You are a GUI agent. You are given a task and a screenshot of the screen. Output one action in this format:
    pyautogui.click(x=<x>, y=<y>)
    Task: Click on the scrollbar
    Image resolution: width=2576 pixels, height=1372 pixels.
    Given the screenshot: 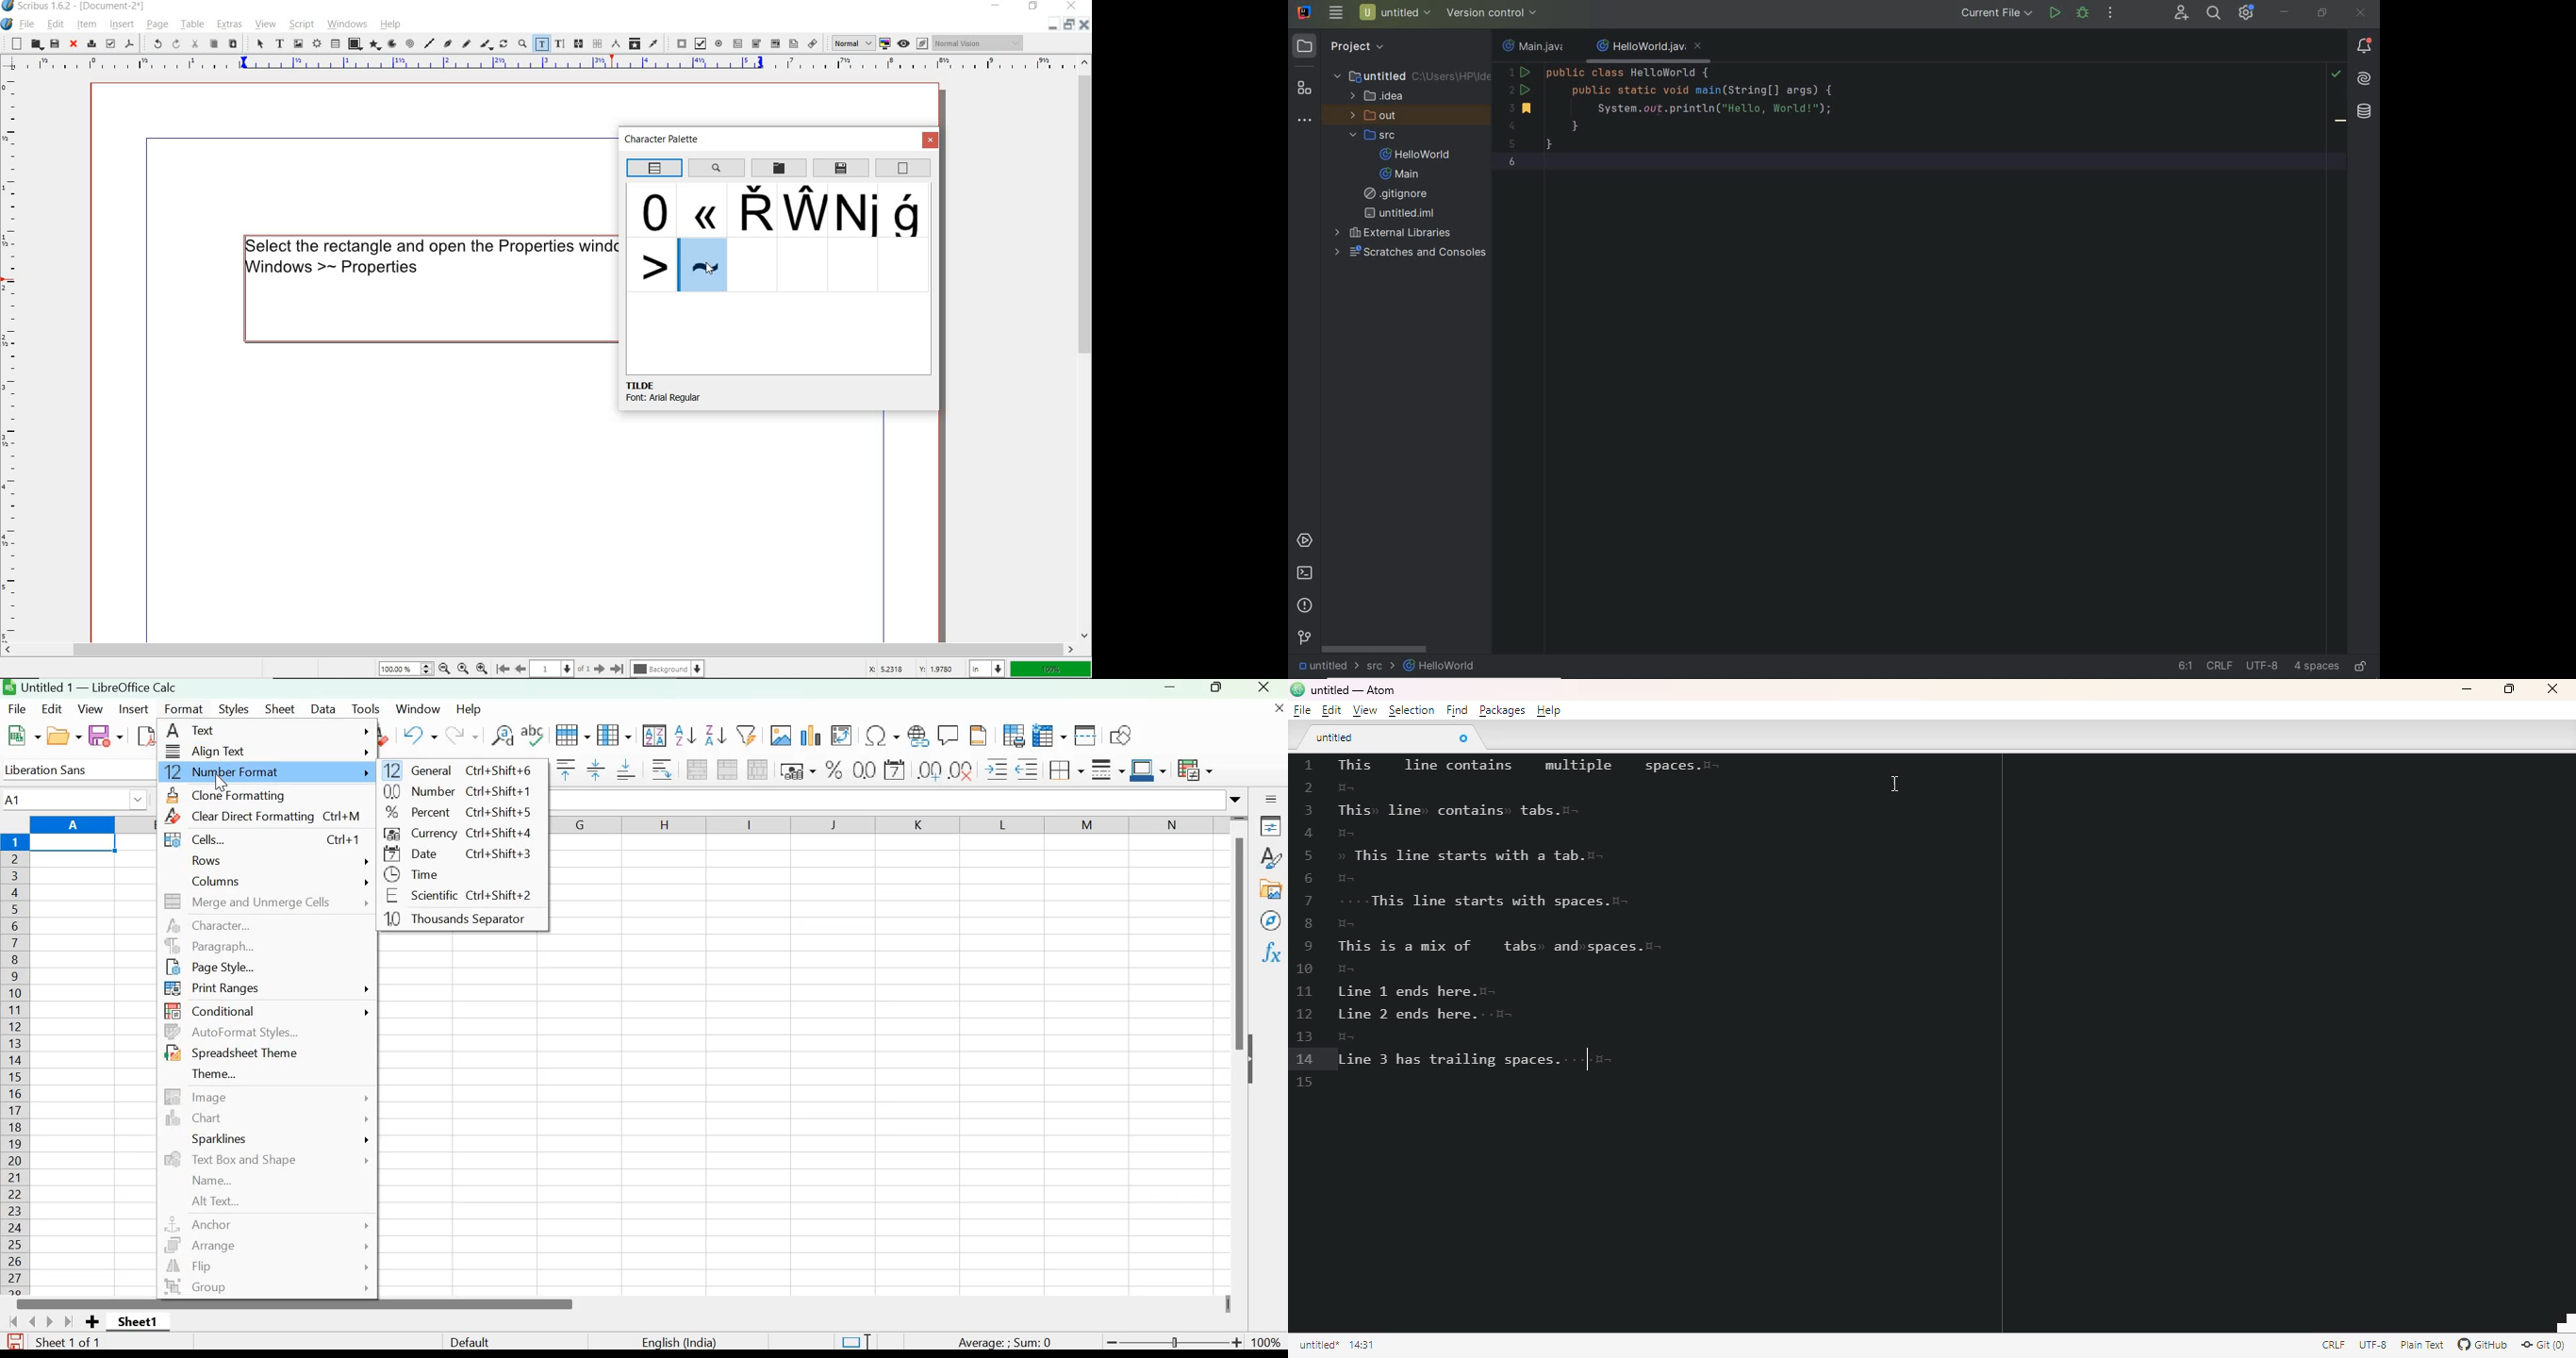 What is the action you would take?
    pyautogui.click(x=1086, y=349)
    